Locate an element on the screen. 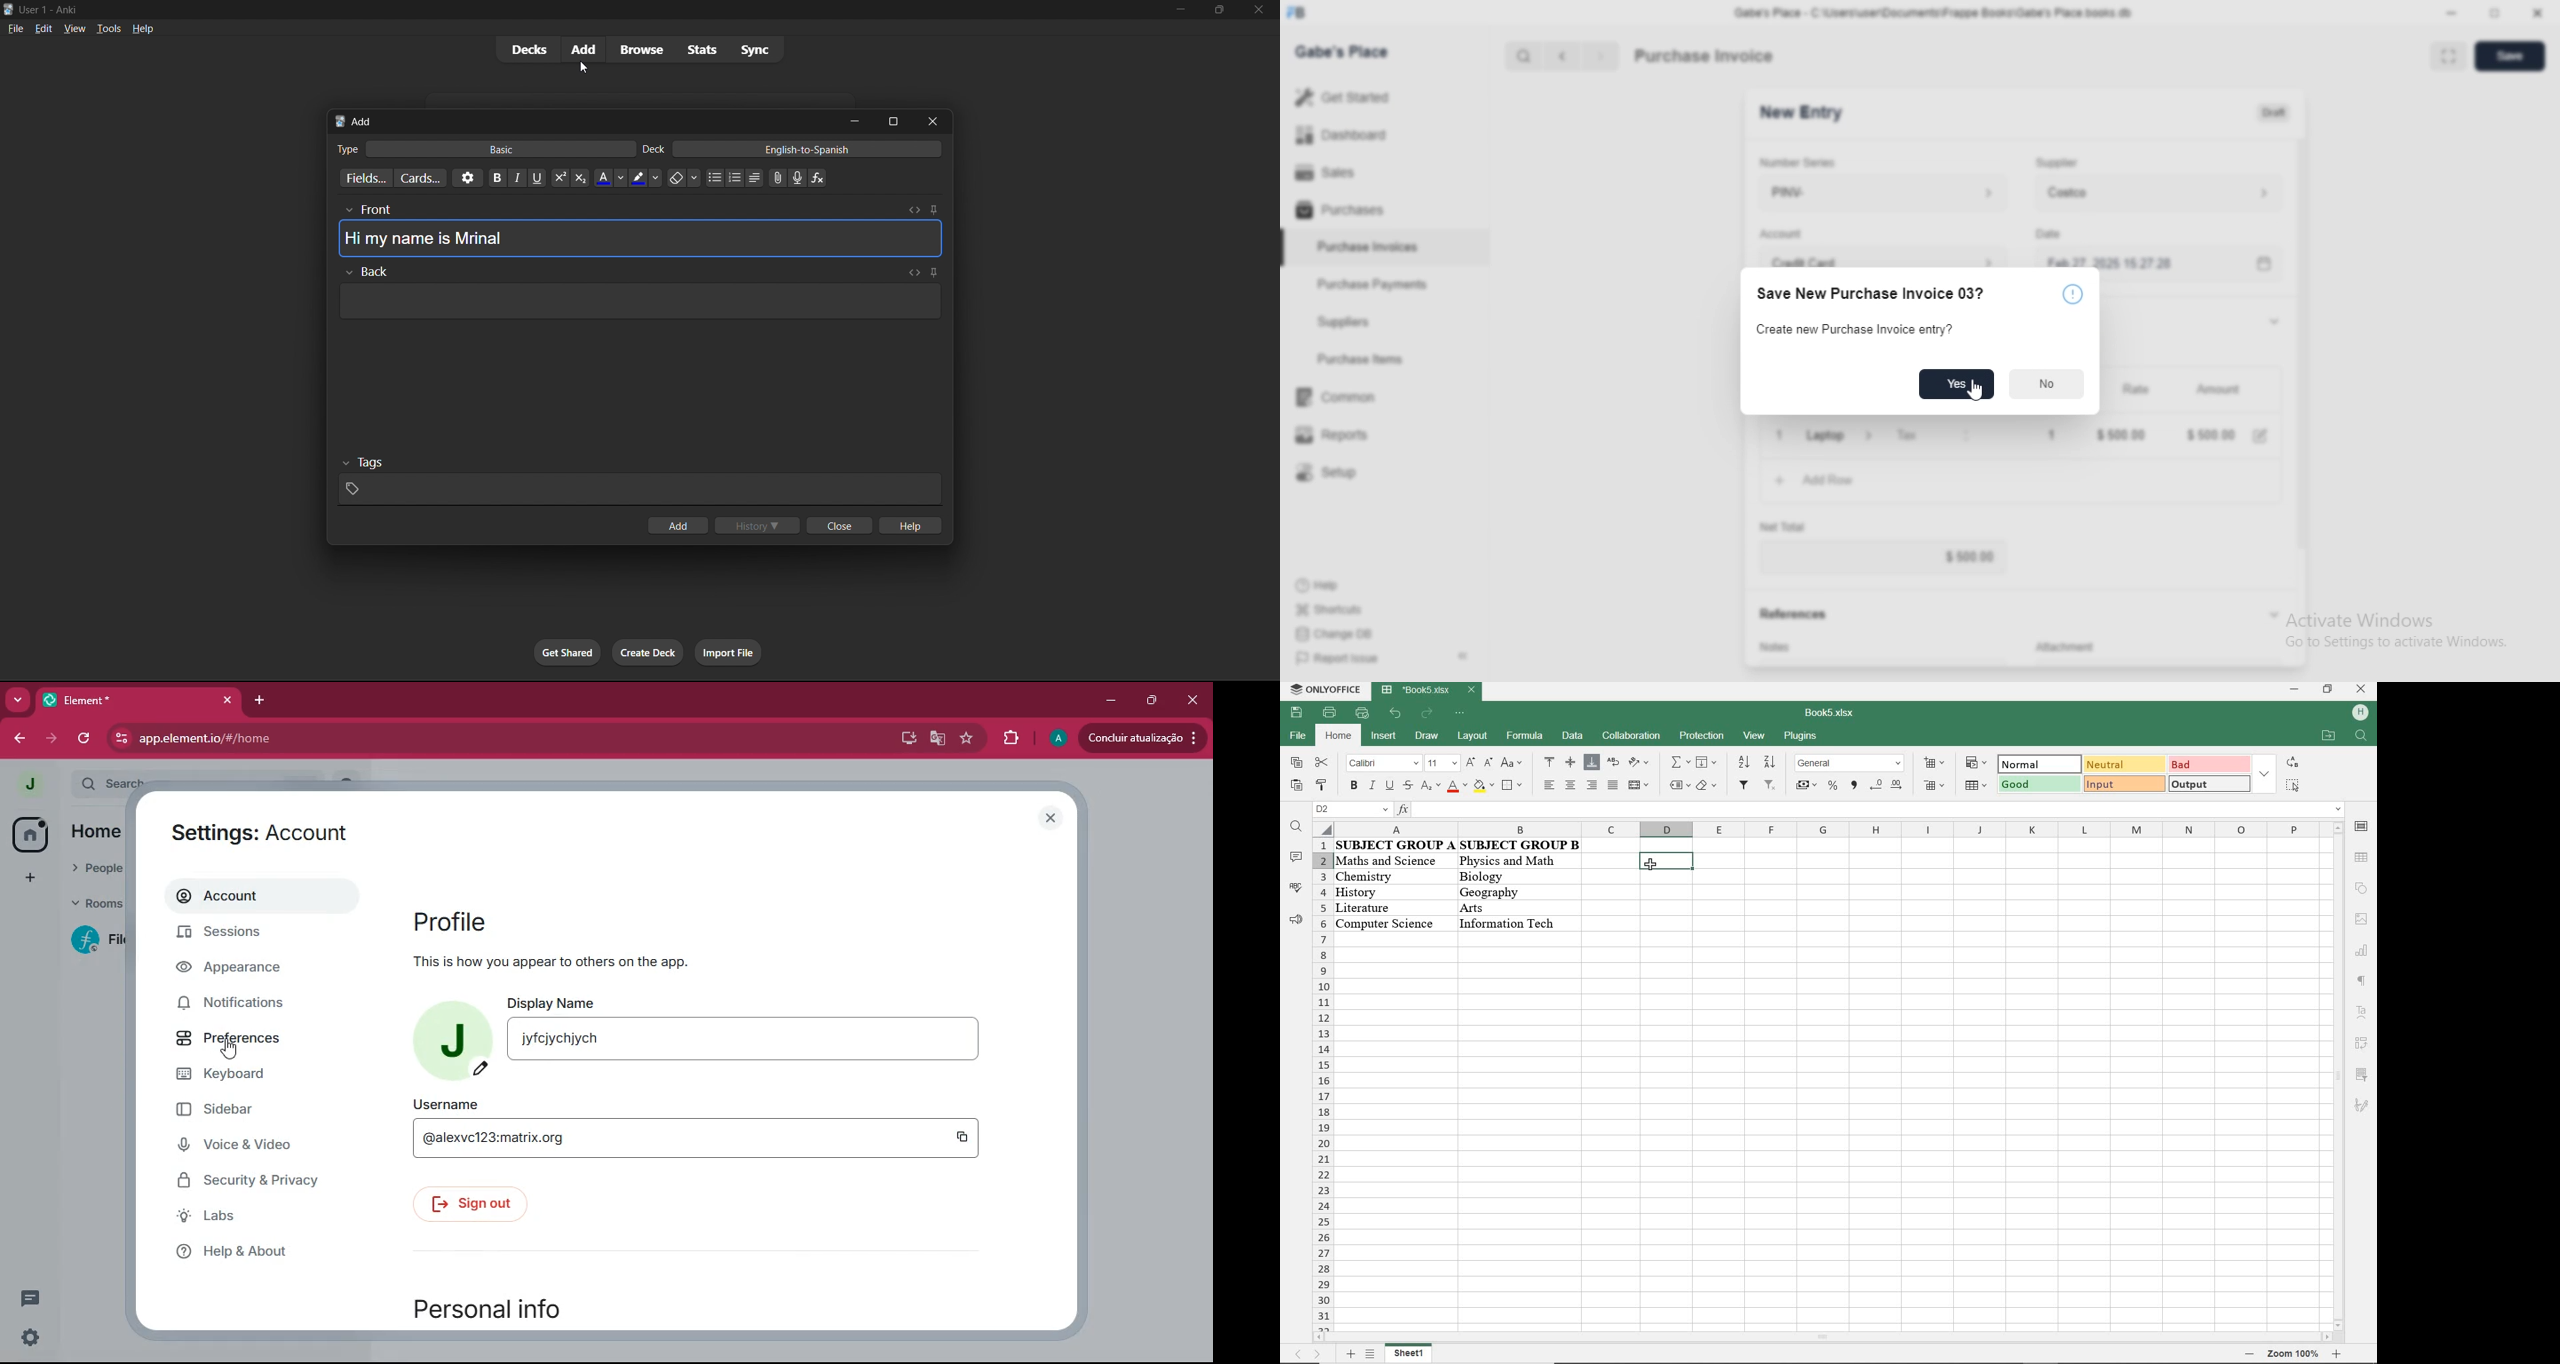 This screenshot has height=1372, width=2576. file is located at coordinates (1296, 736).